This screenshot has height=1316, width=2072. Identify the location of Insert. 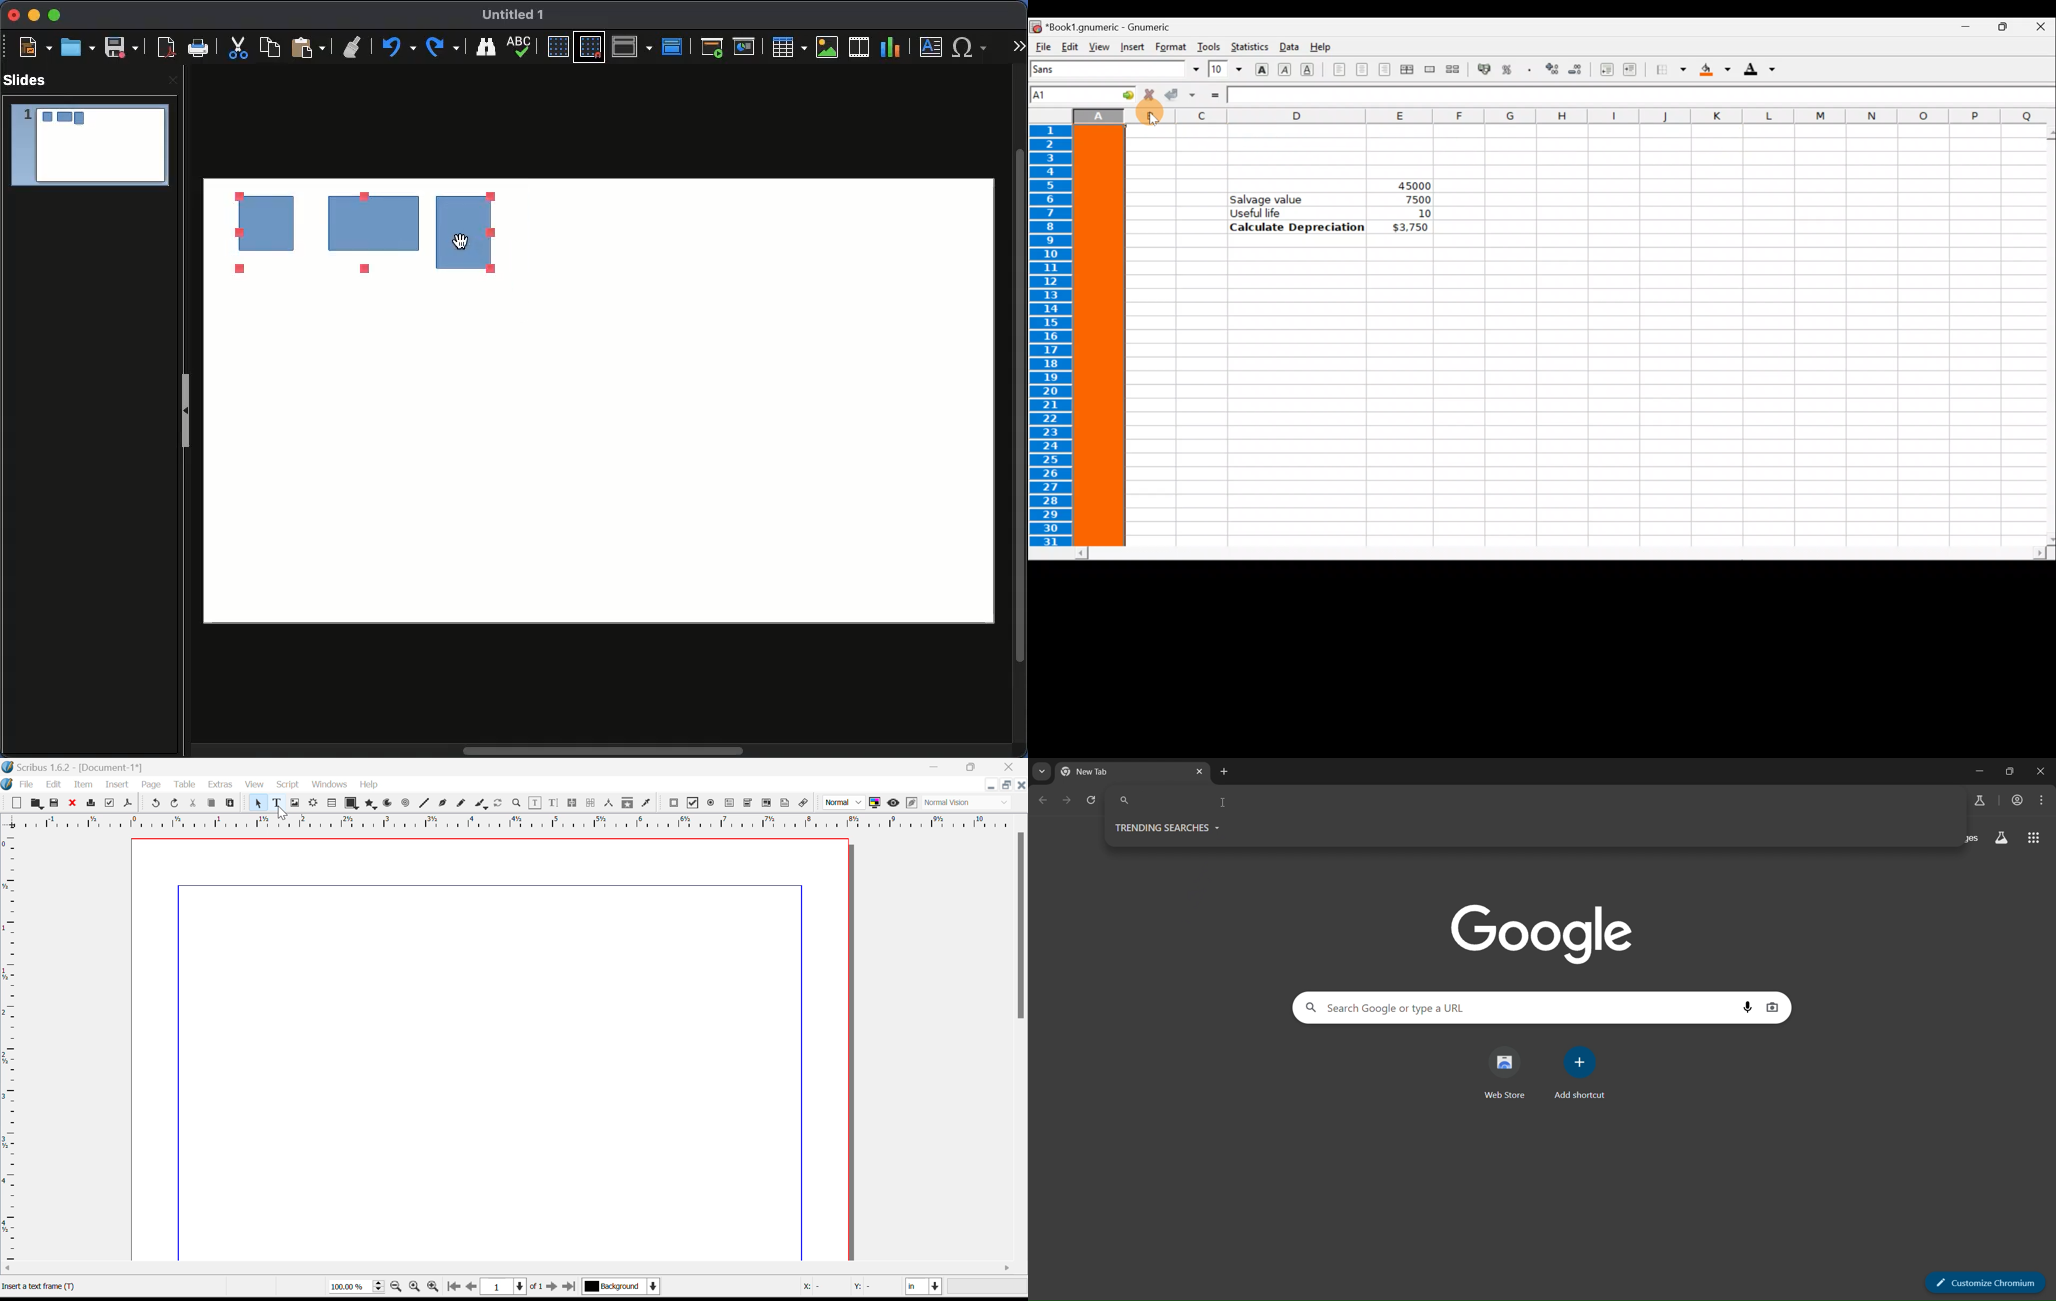
(1132, 47).